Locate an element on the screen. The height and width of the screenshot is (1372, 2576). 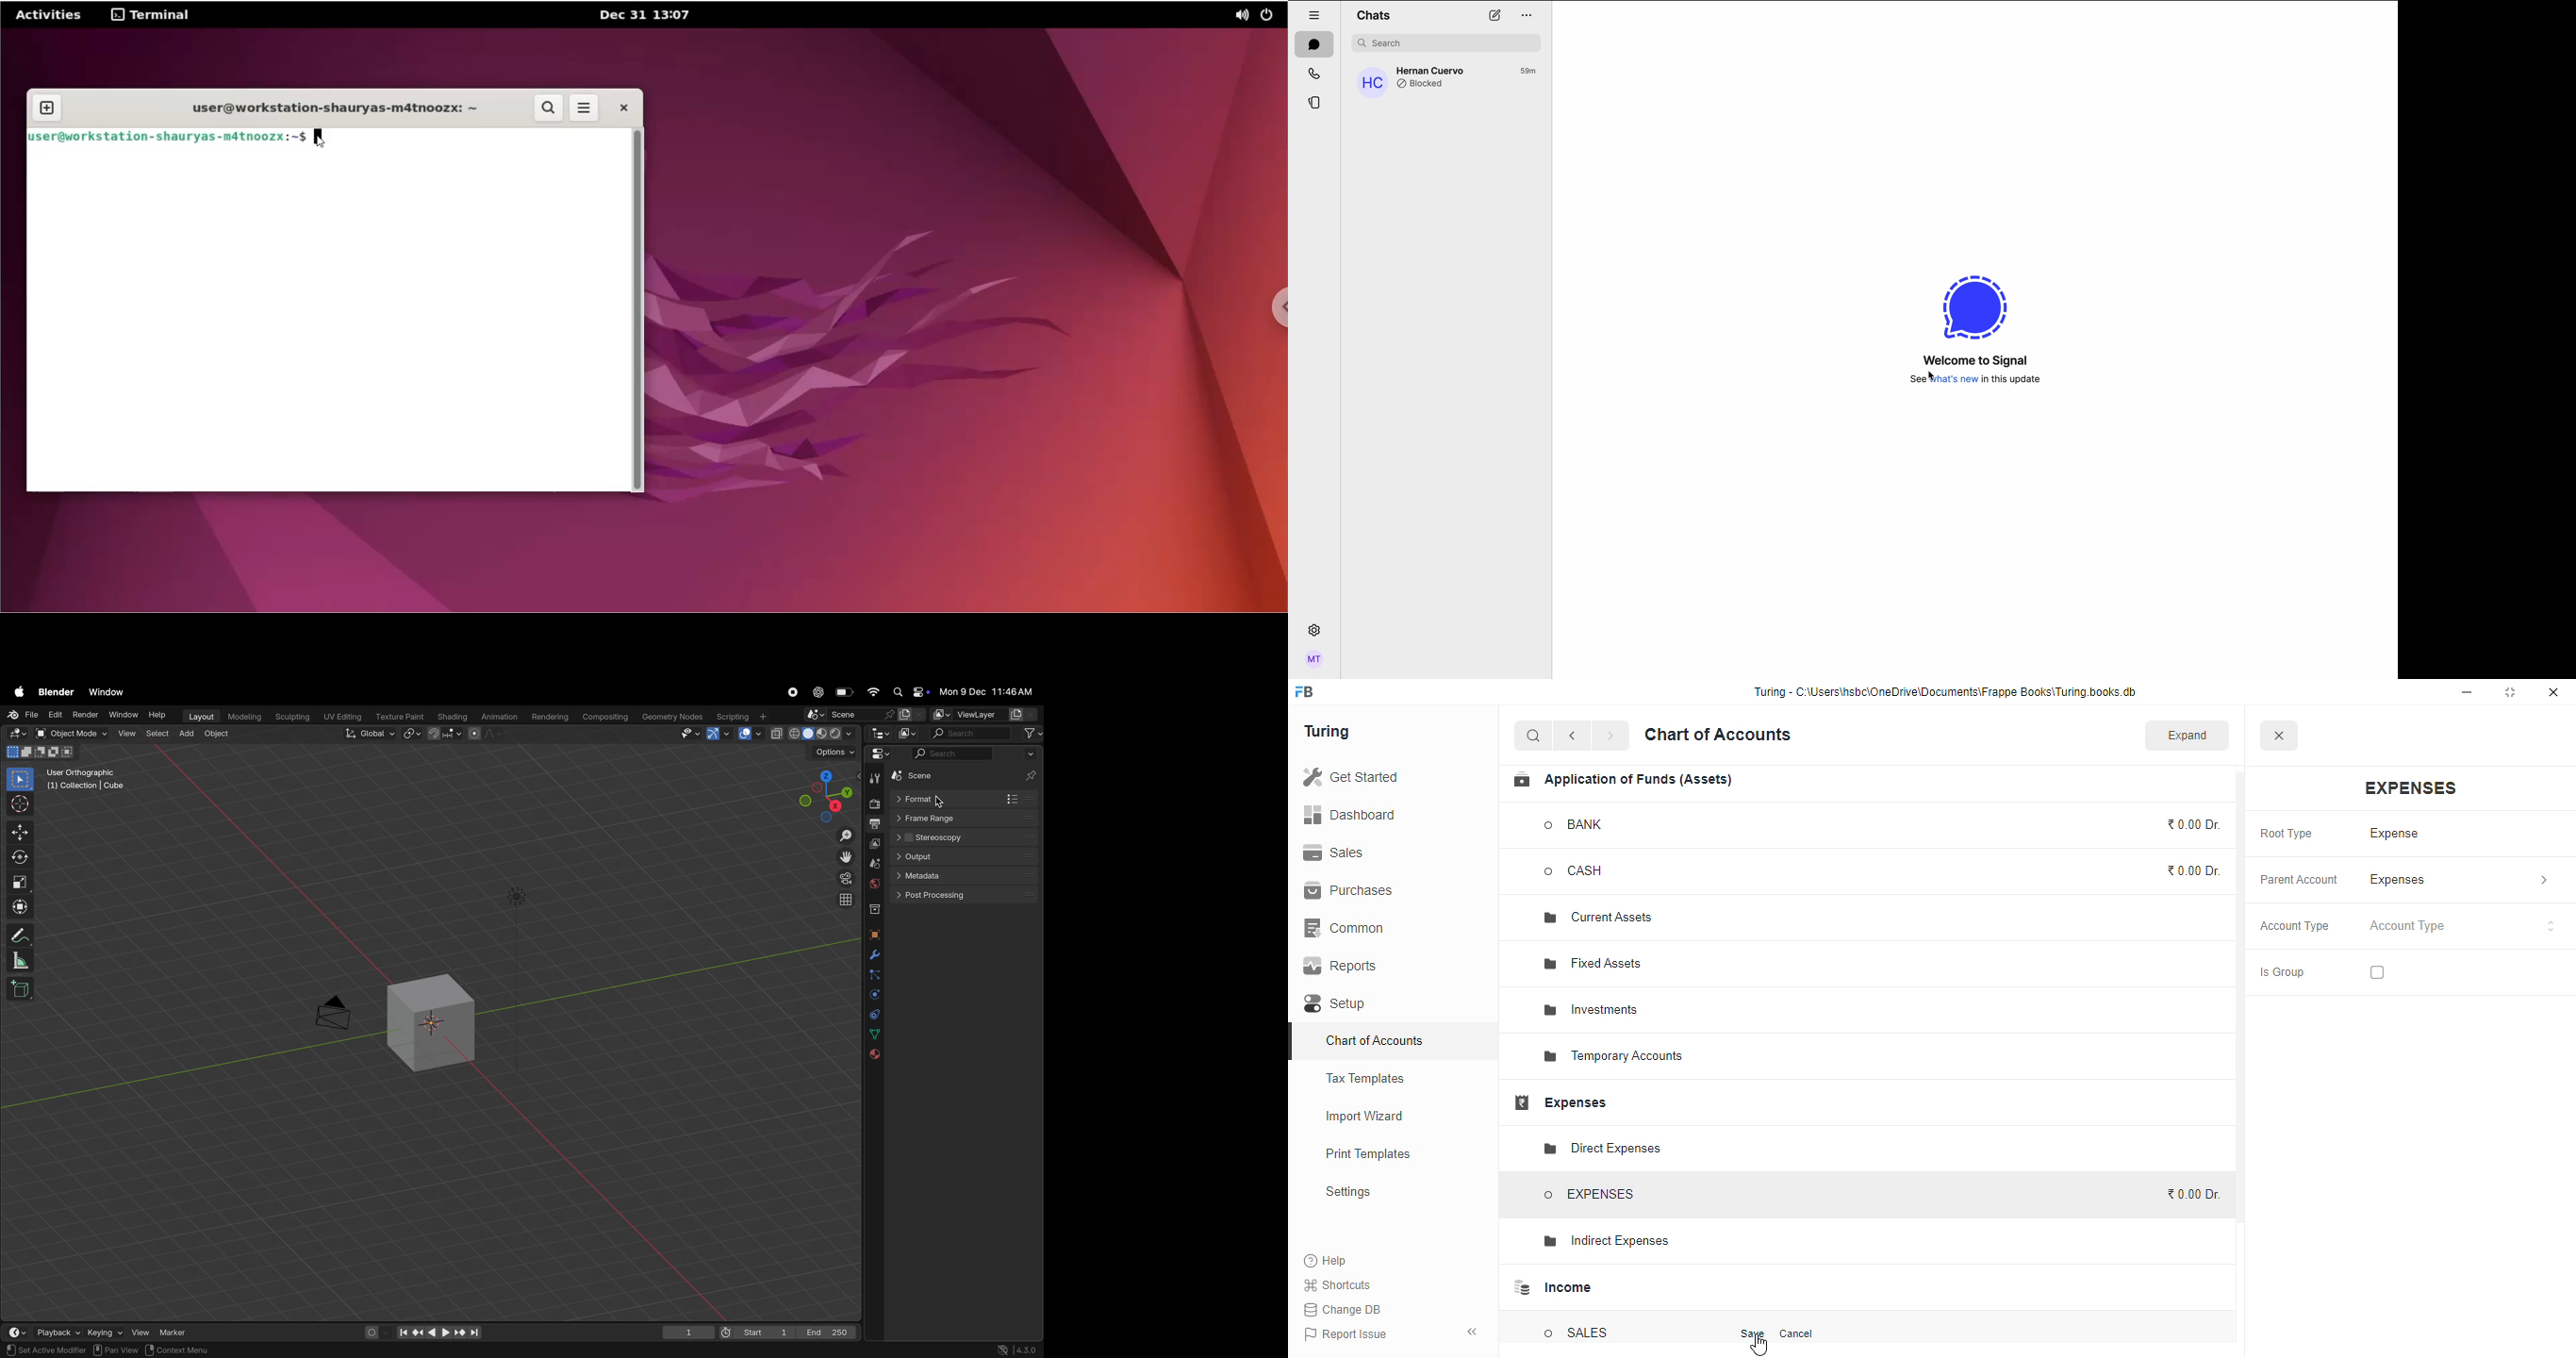
sales is located at coordinates (1334, 853).